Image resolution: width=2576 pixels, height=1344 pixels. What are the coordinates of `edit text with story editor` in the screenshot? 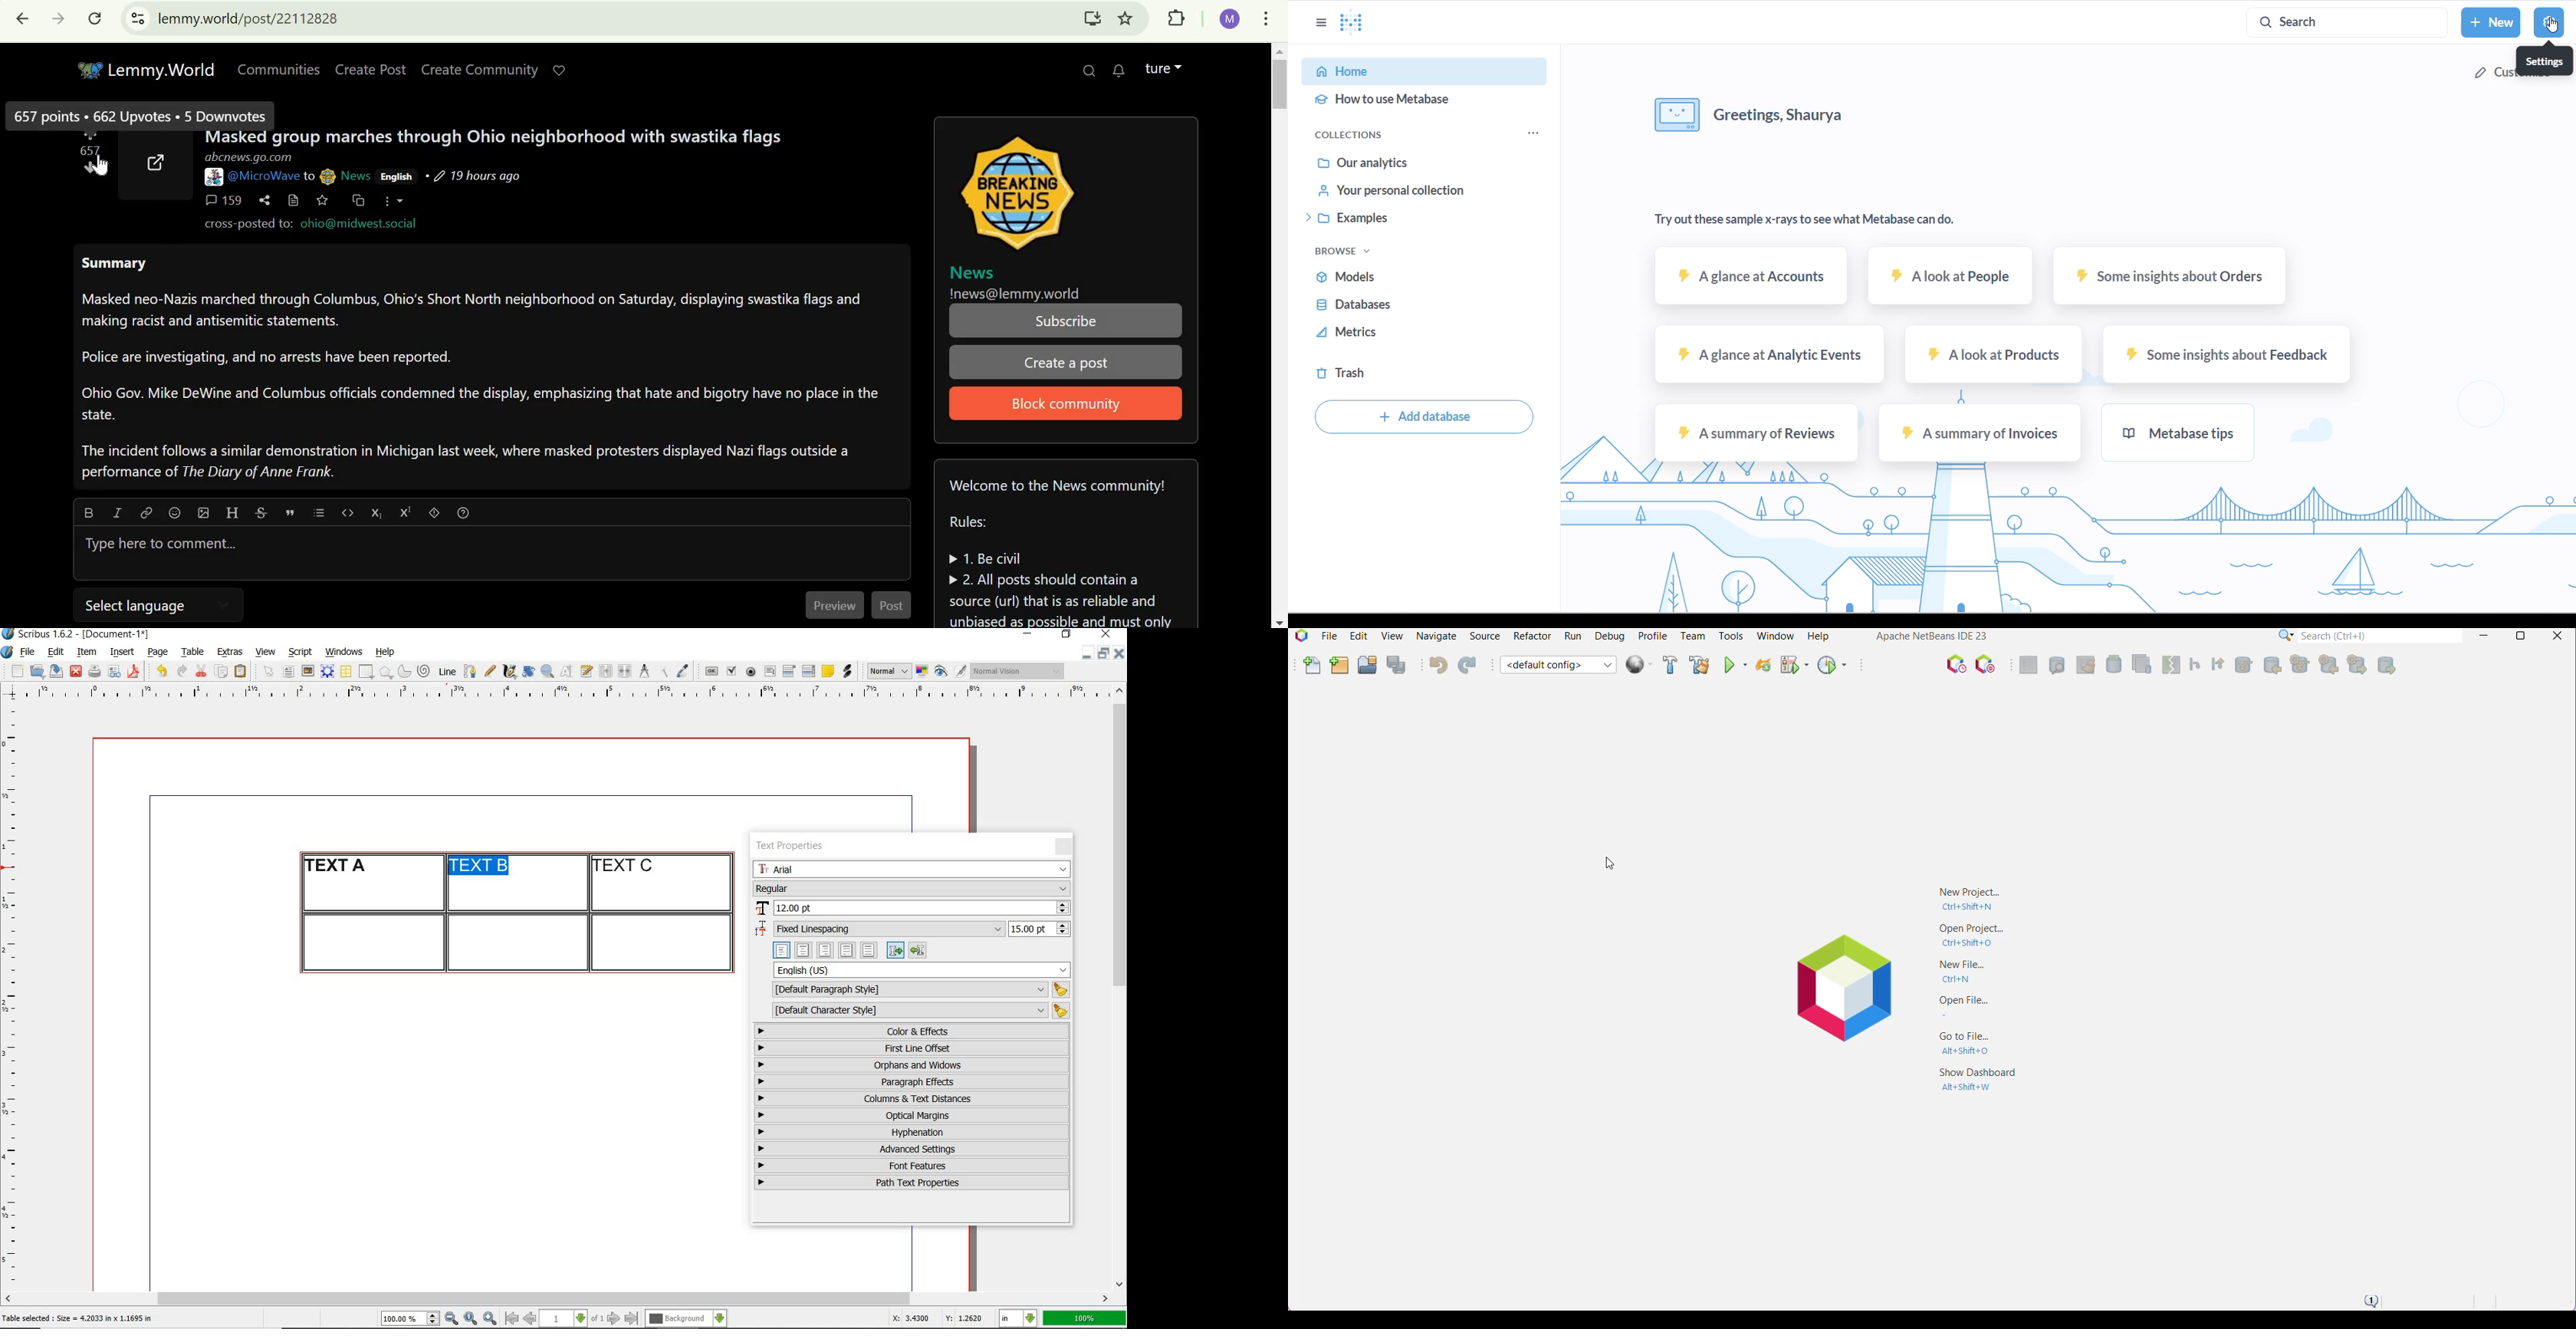 It's located at (587, 670).